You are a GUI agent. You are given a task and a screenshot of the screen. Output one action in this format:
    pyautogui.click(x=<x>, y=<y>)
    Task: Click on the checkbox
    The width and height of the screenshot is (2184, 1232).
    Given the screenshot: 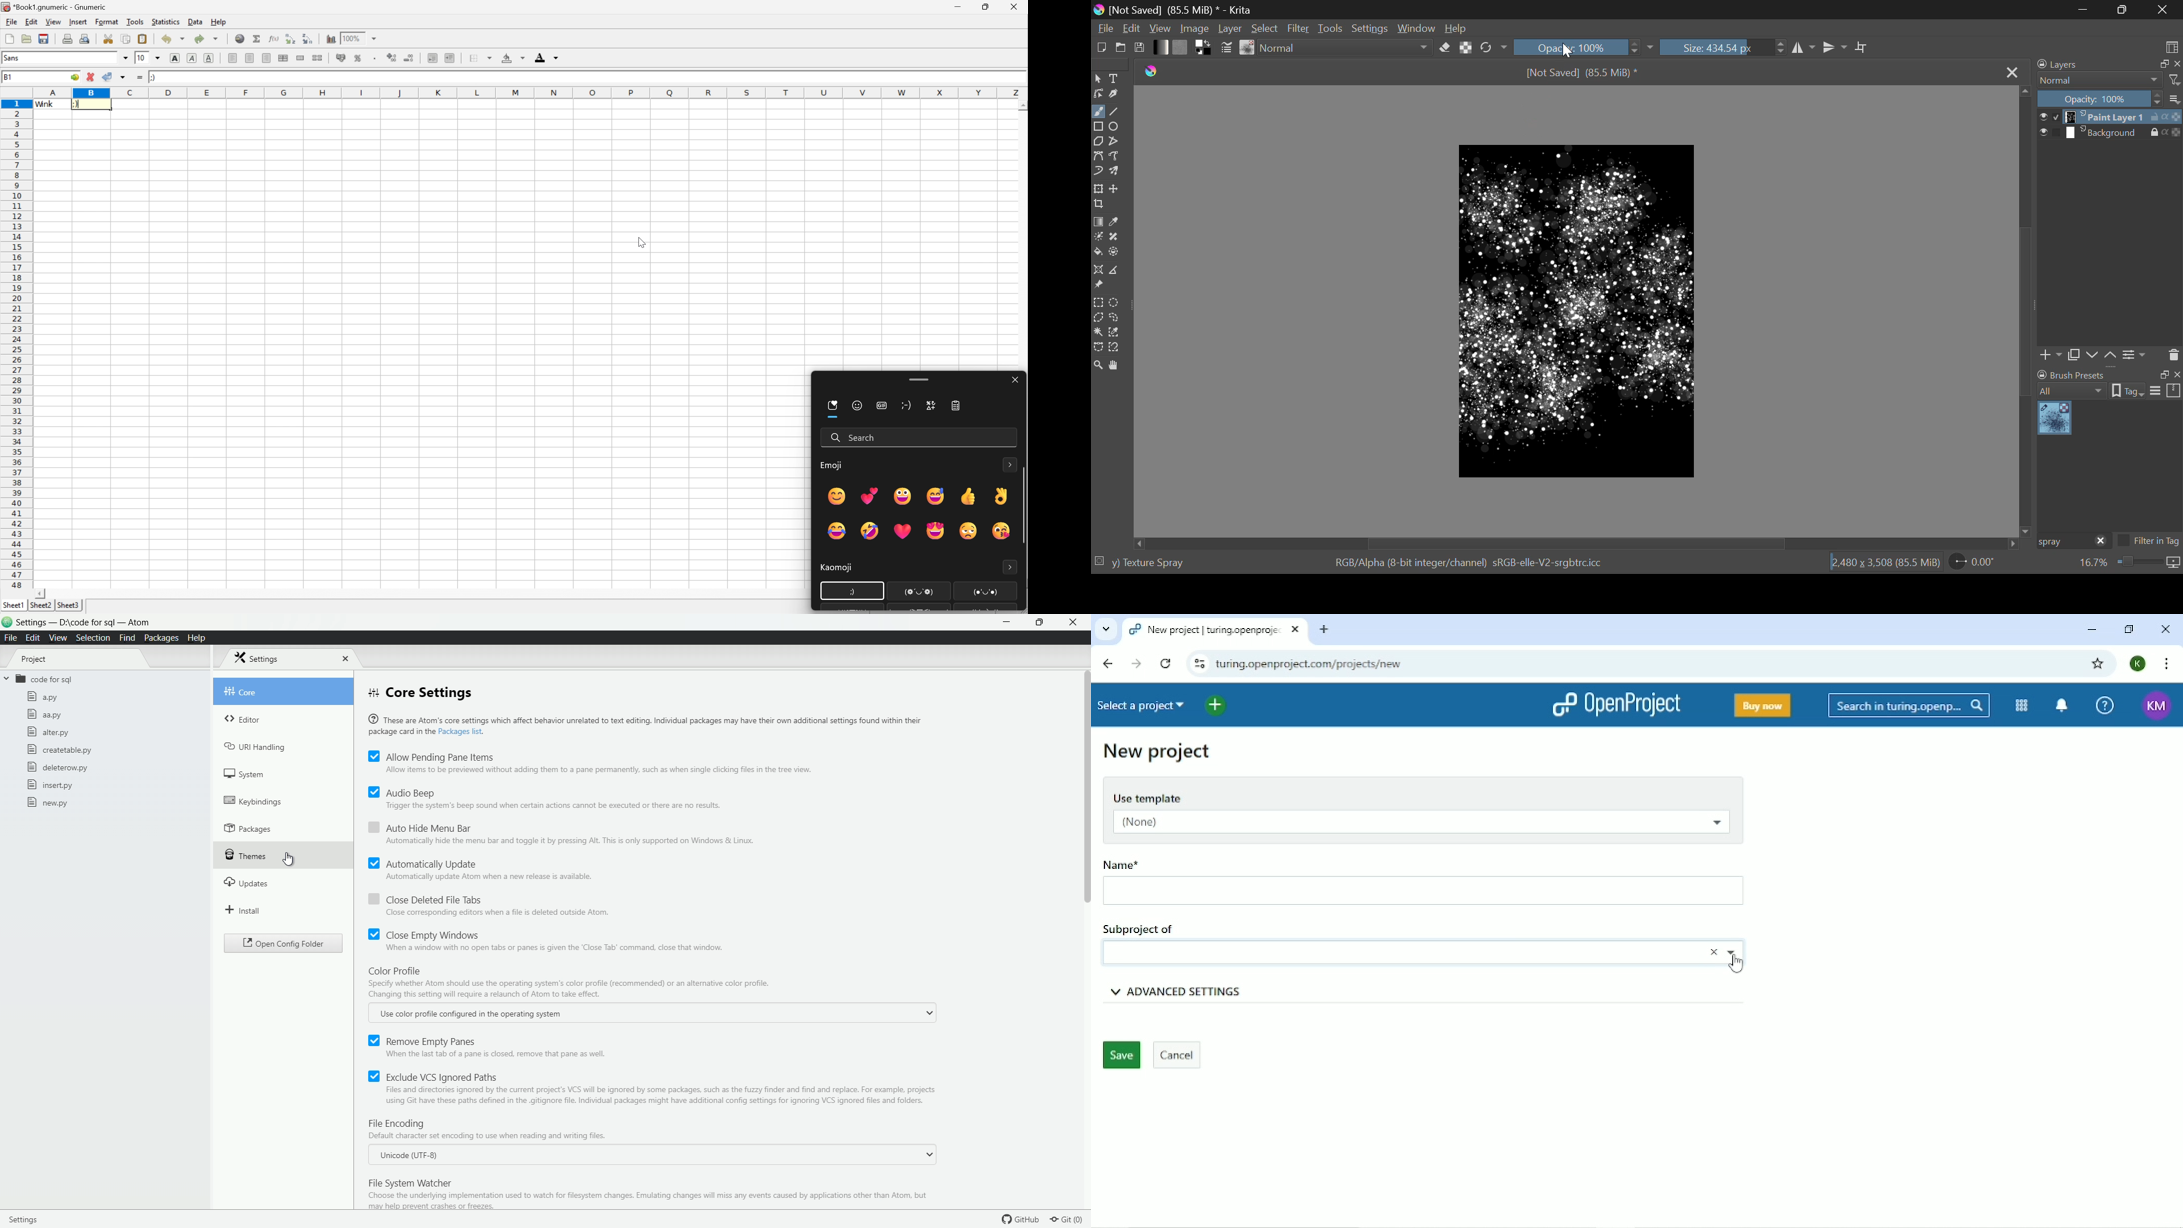 What is the action you would take?
    pyautogui.click(x=2049, y=133)
    